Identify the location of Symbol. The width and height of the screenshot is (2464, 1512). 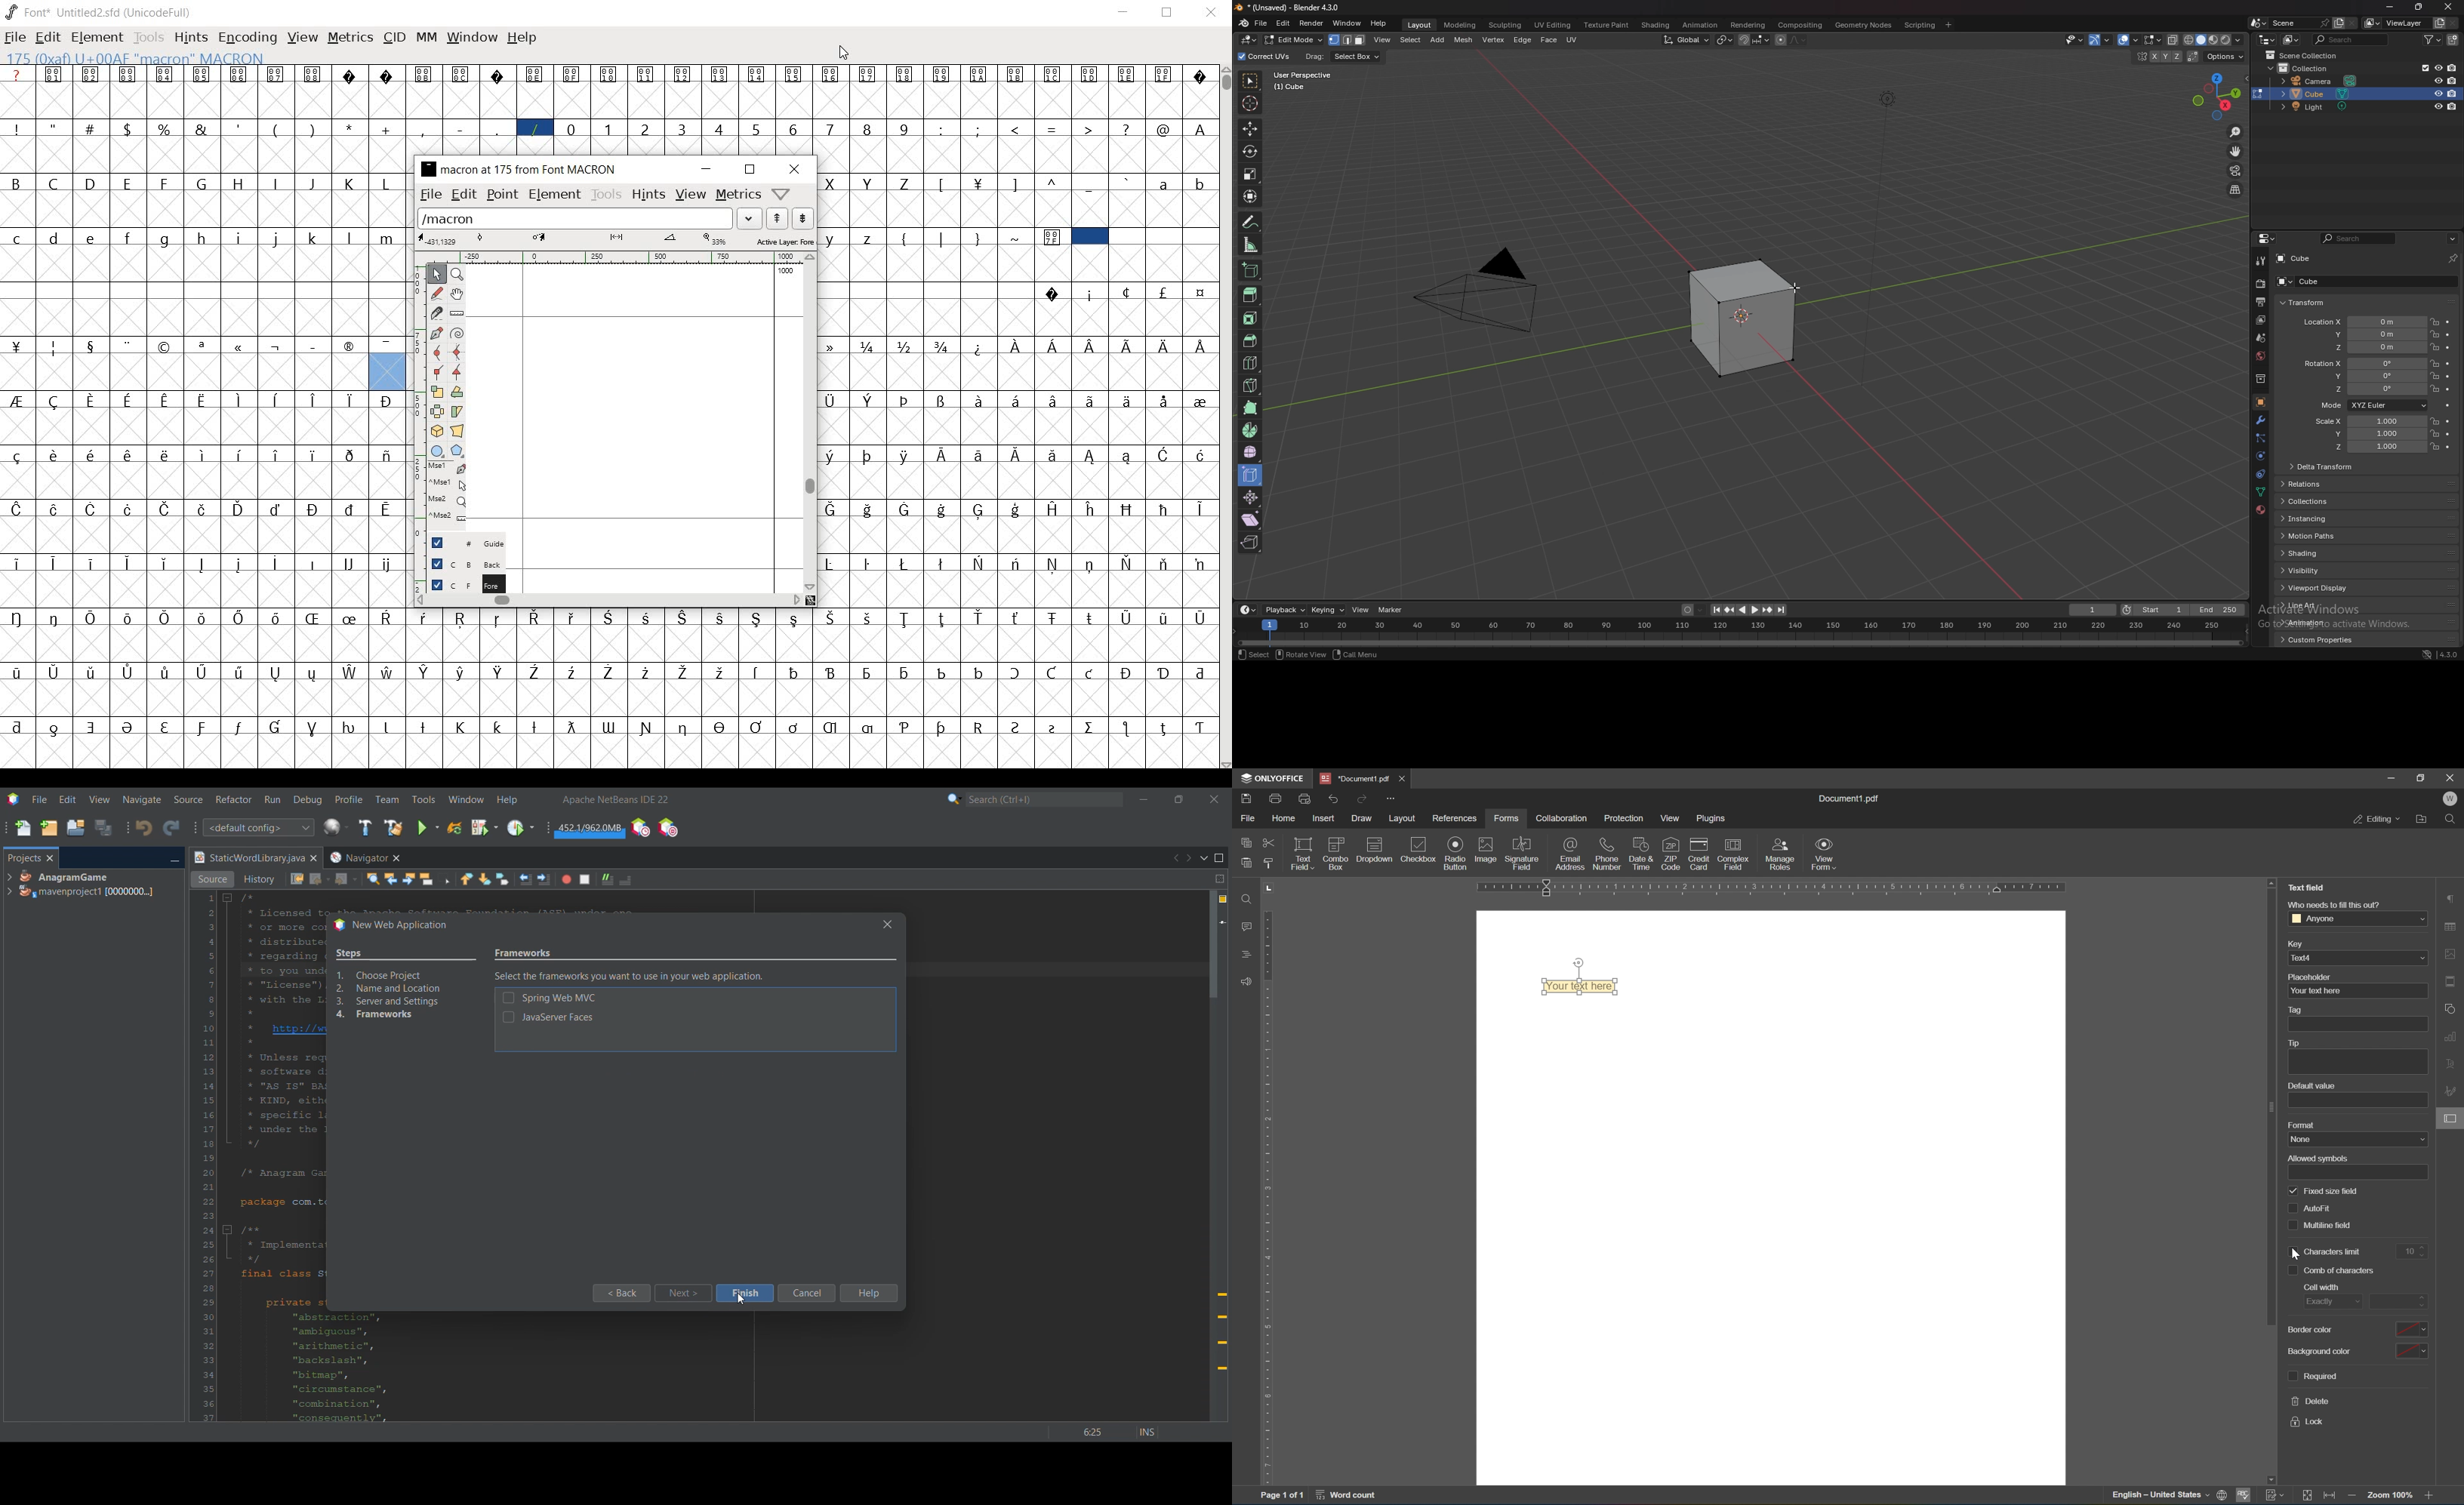
(830, 725).